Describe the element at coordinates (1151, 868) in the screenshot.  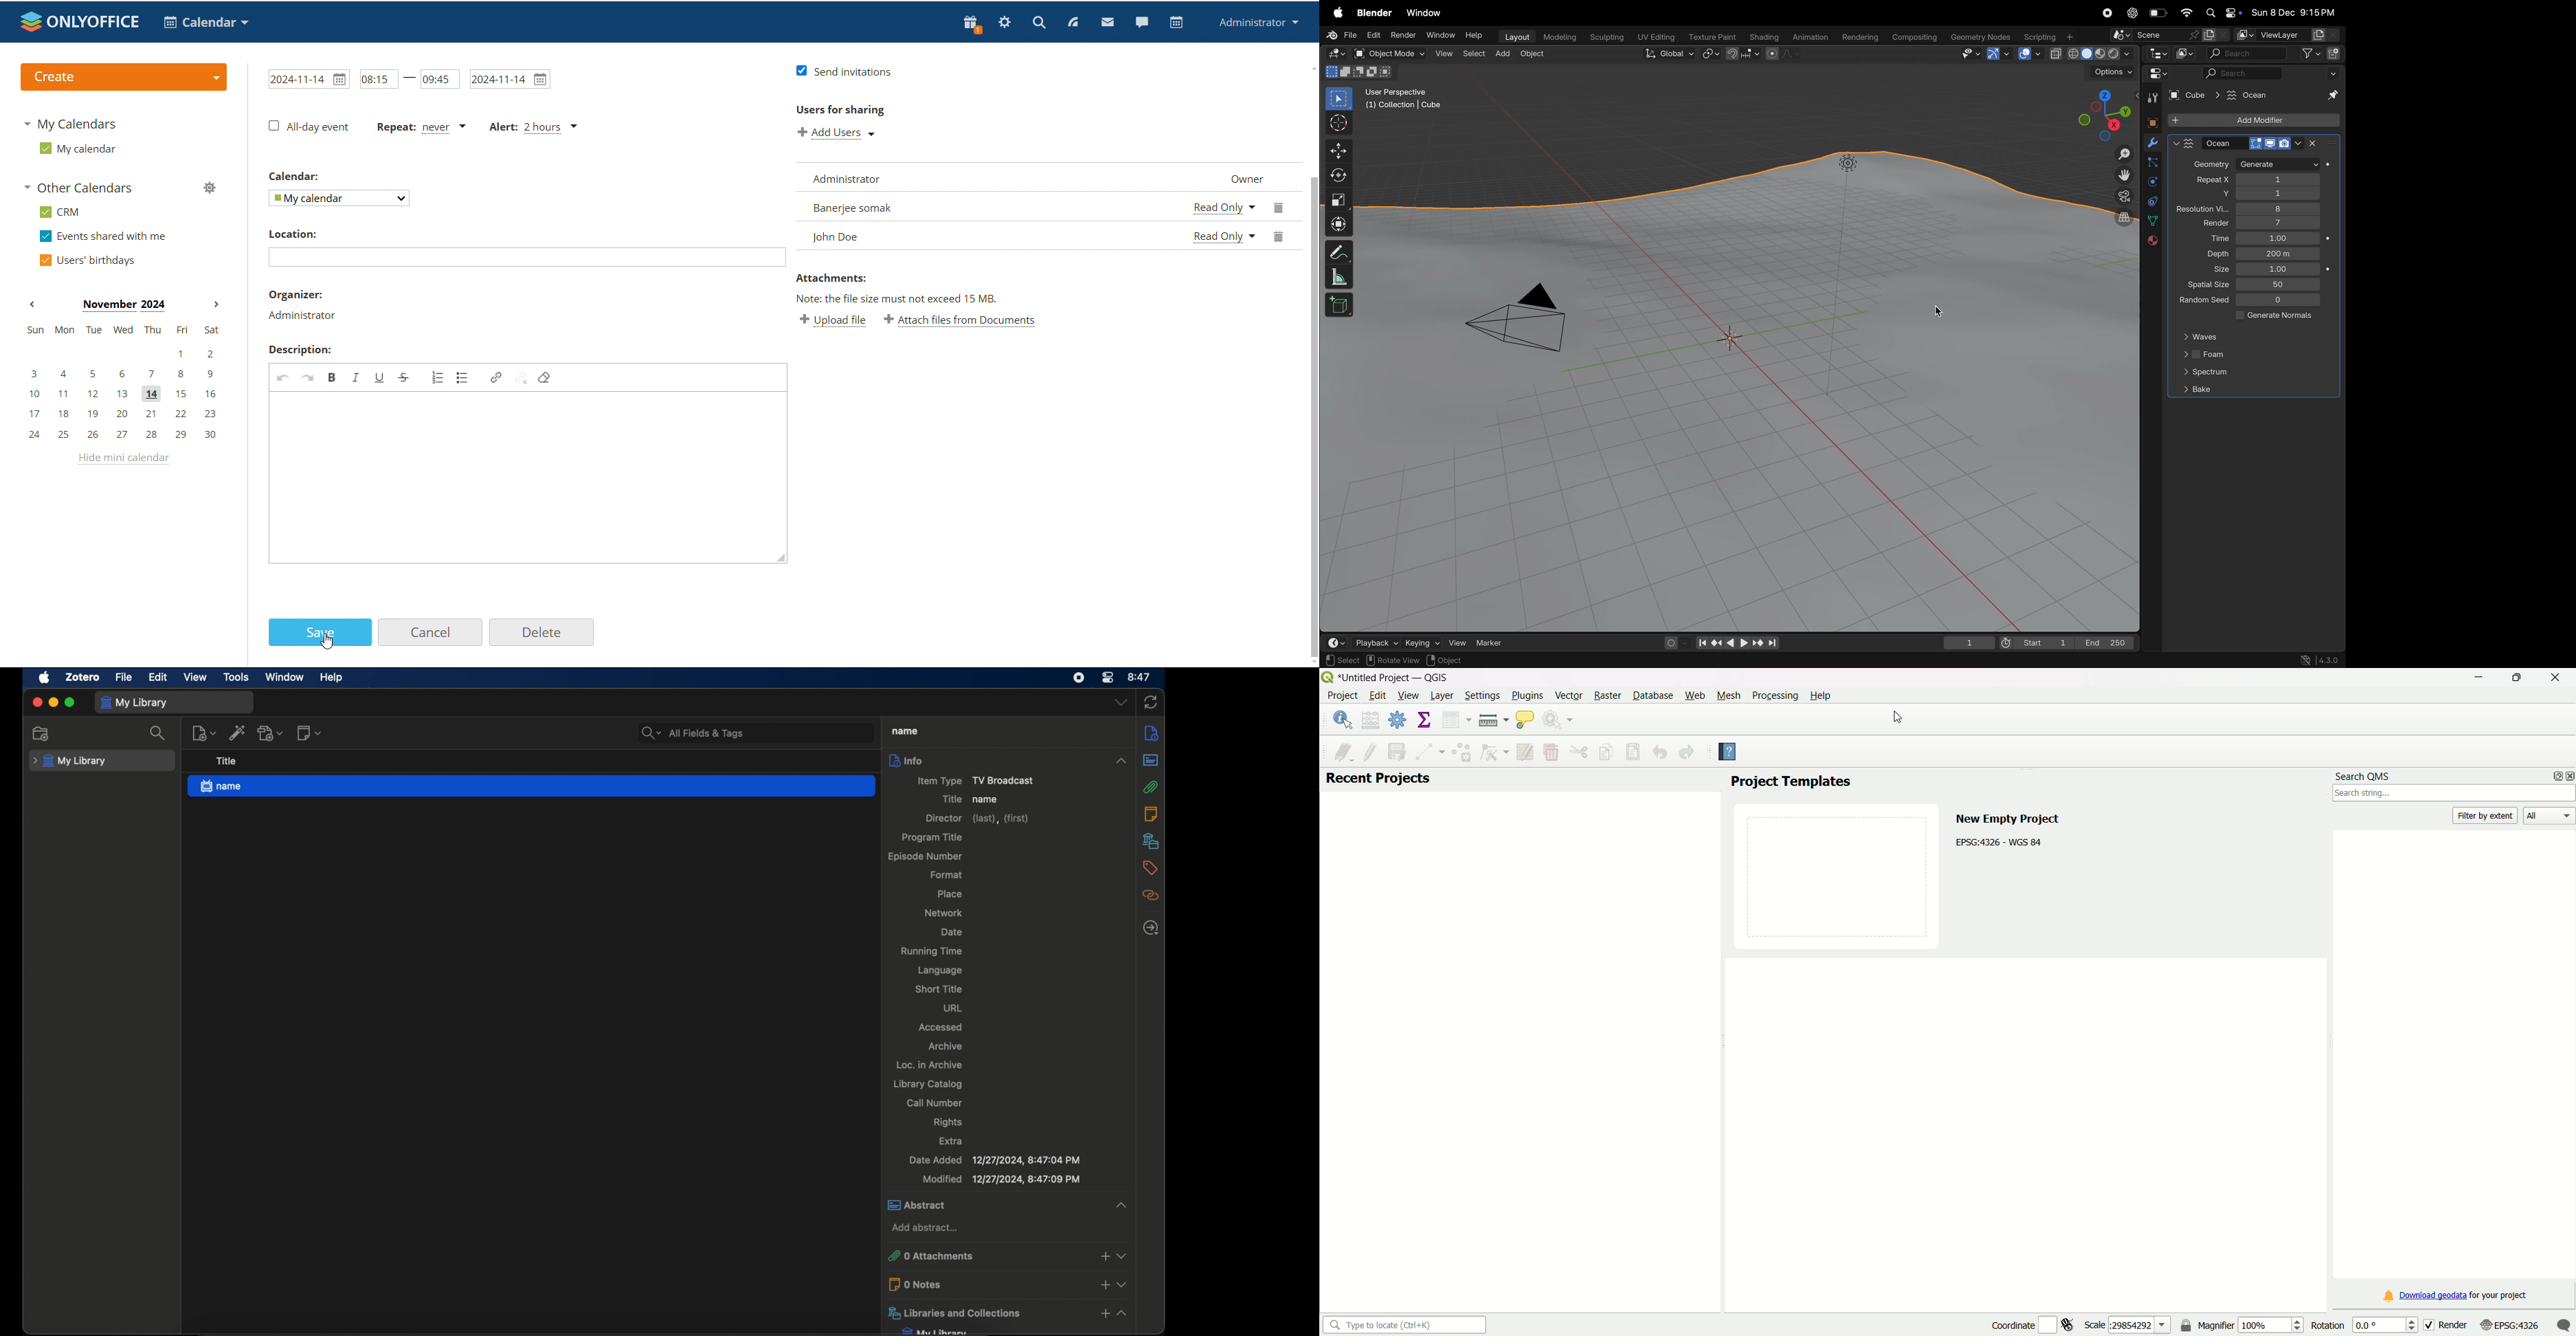
I see `tags` at that location.